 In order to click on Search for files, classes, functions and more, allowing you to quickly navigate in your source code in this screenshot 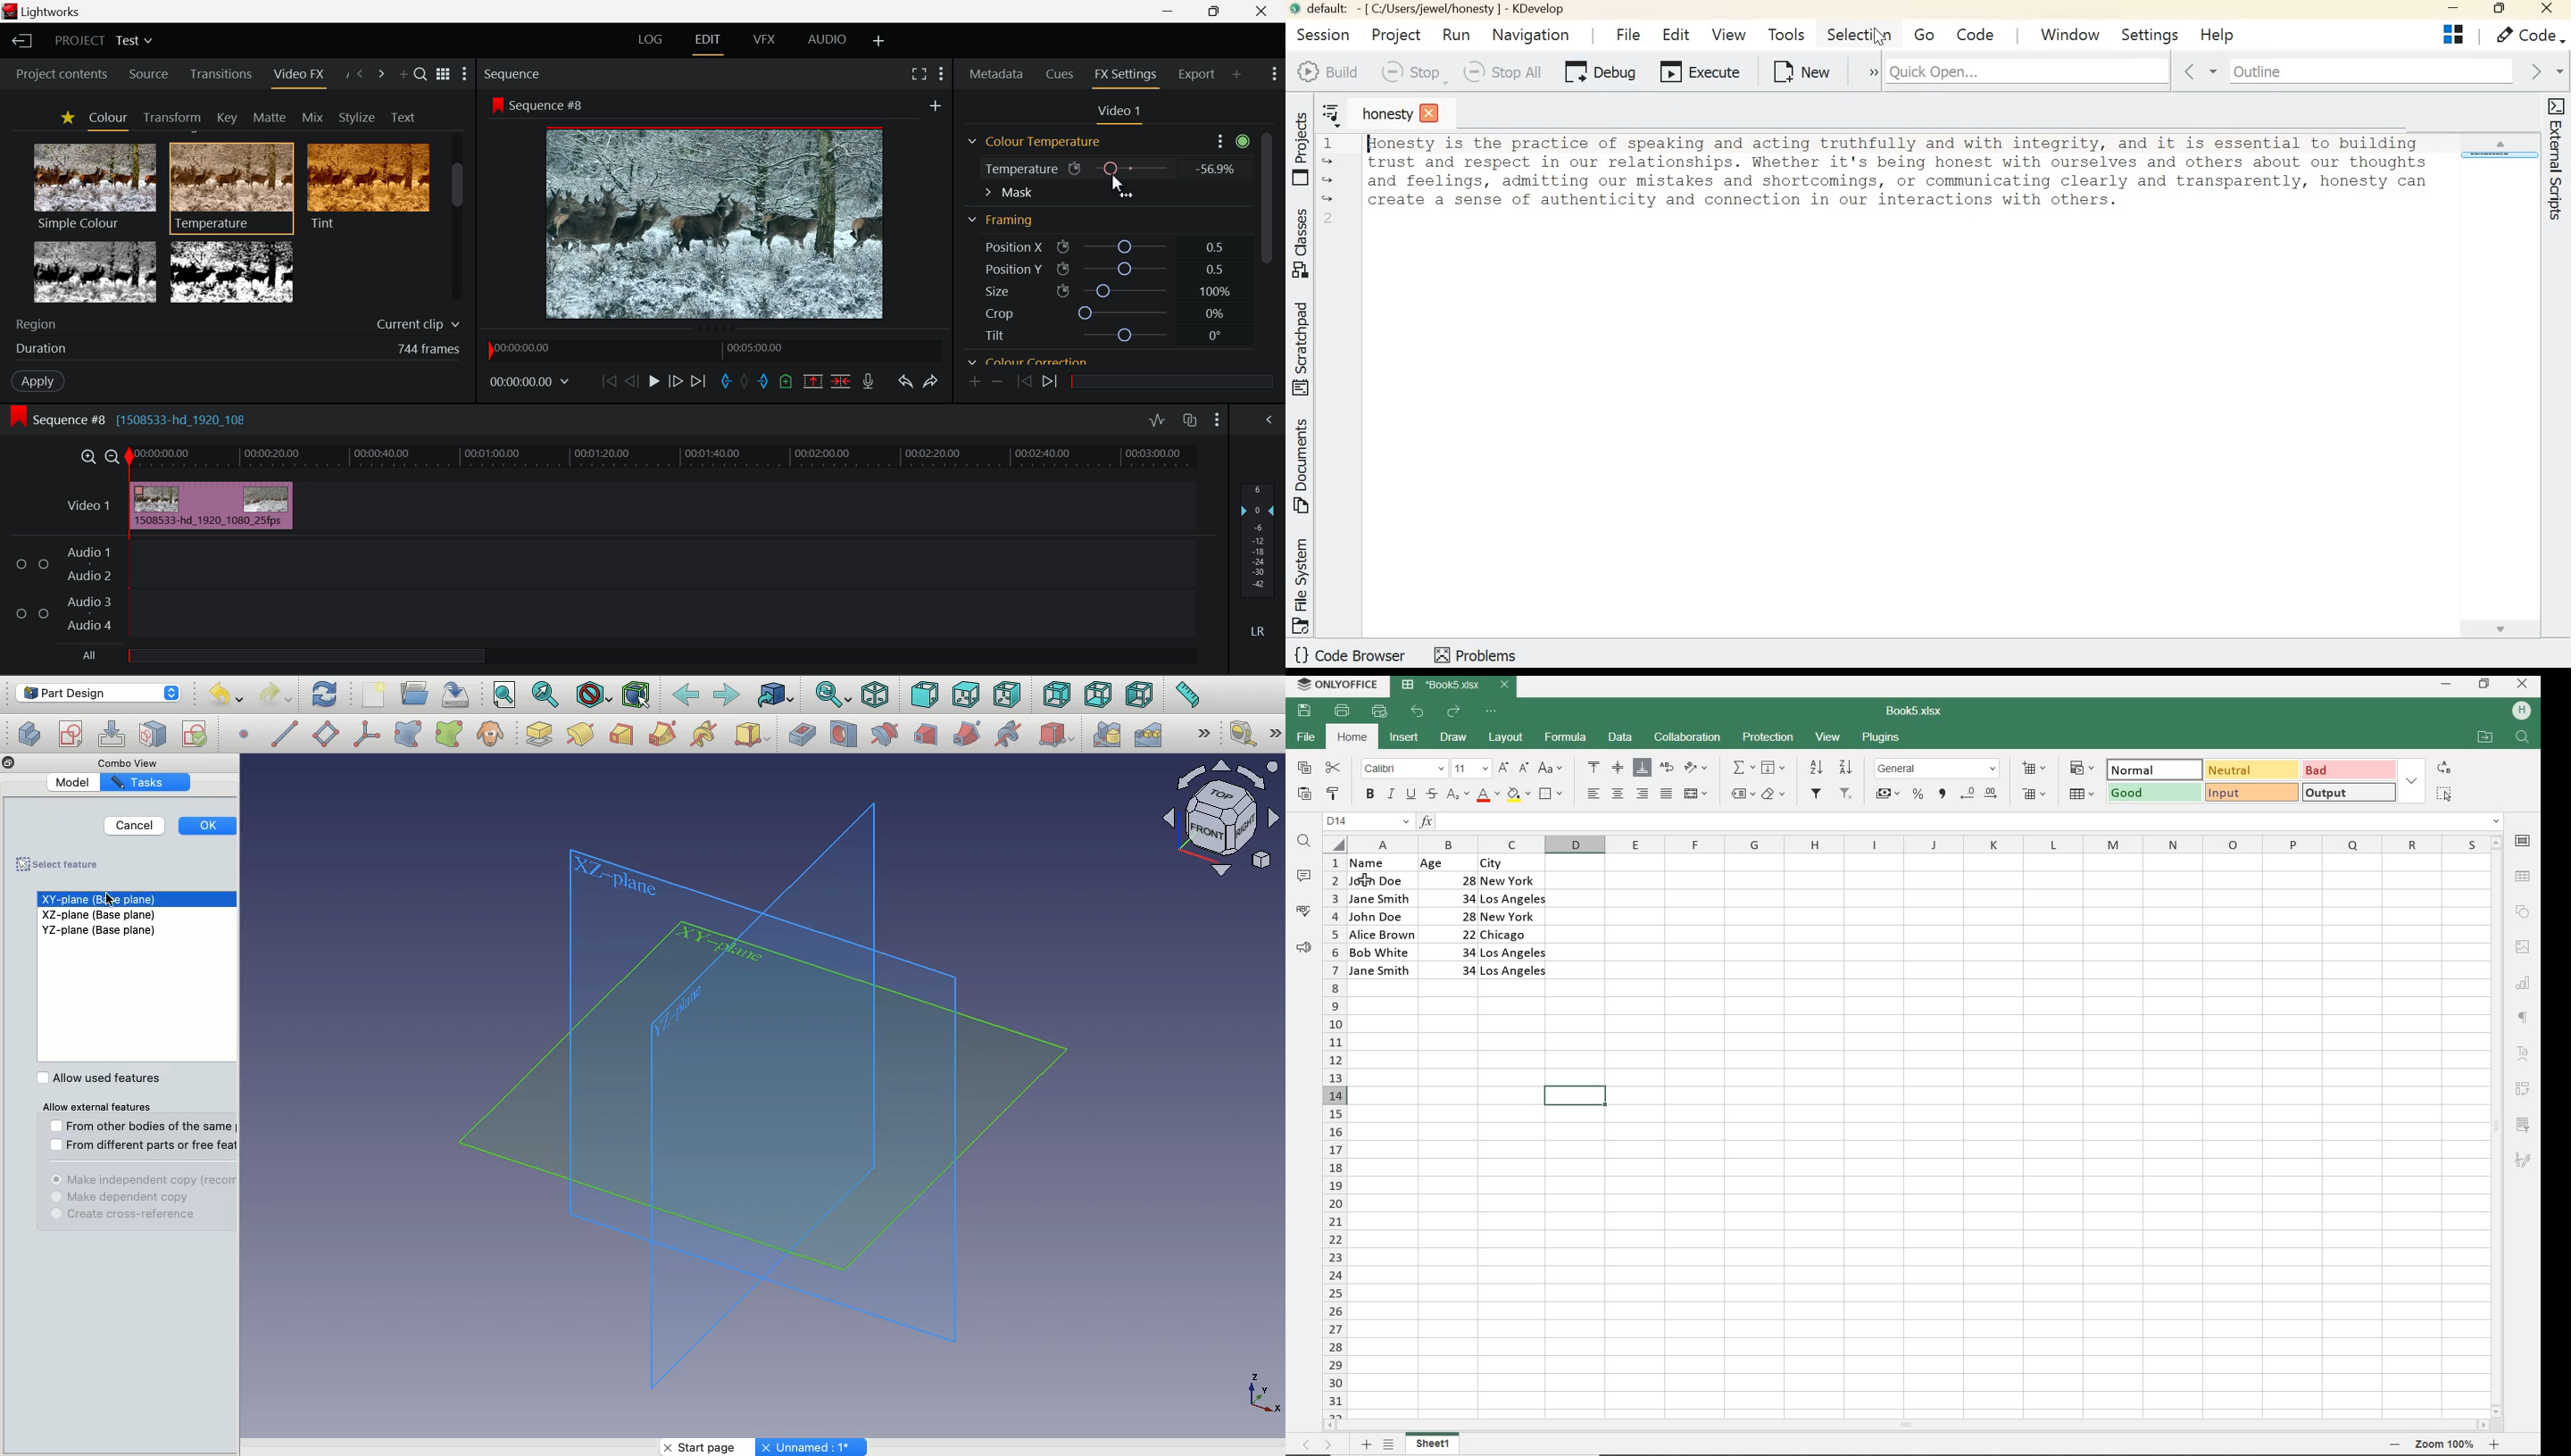, I will do `click(2118, 69)`.